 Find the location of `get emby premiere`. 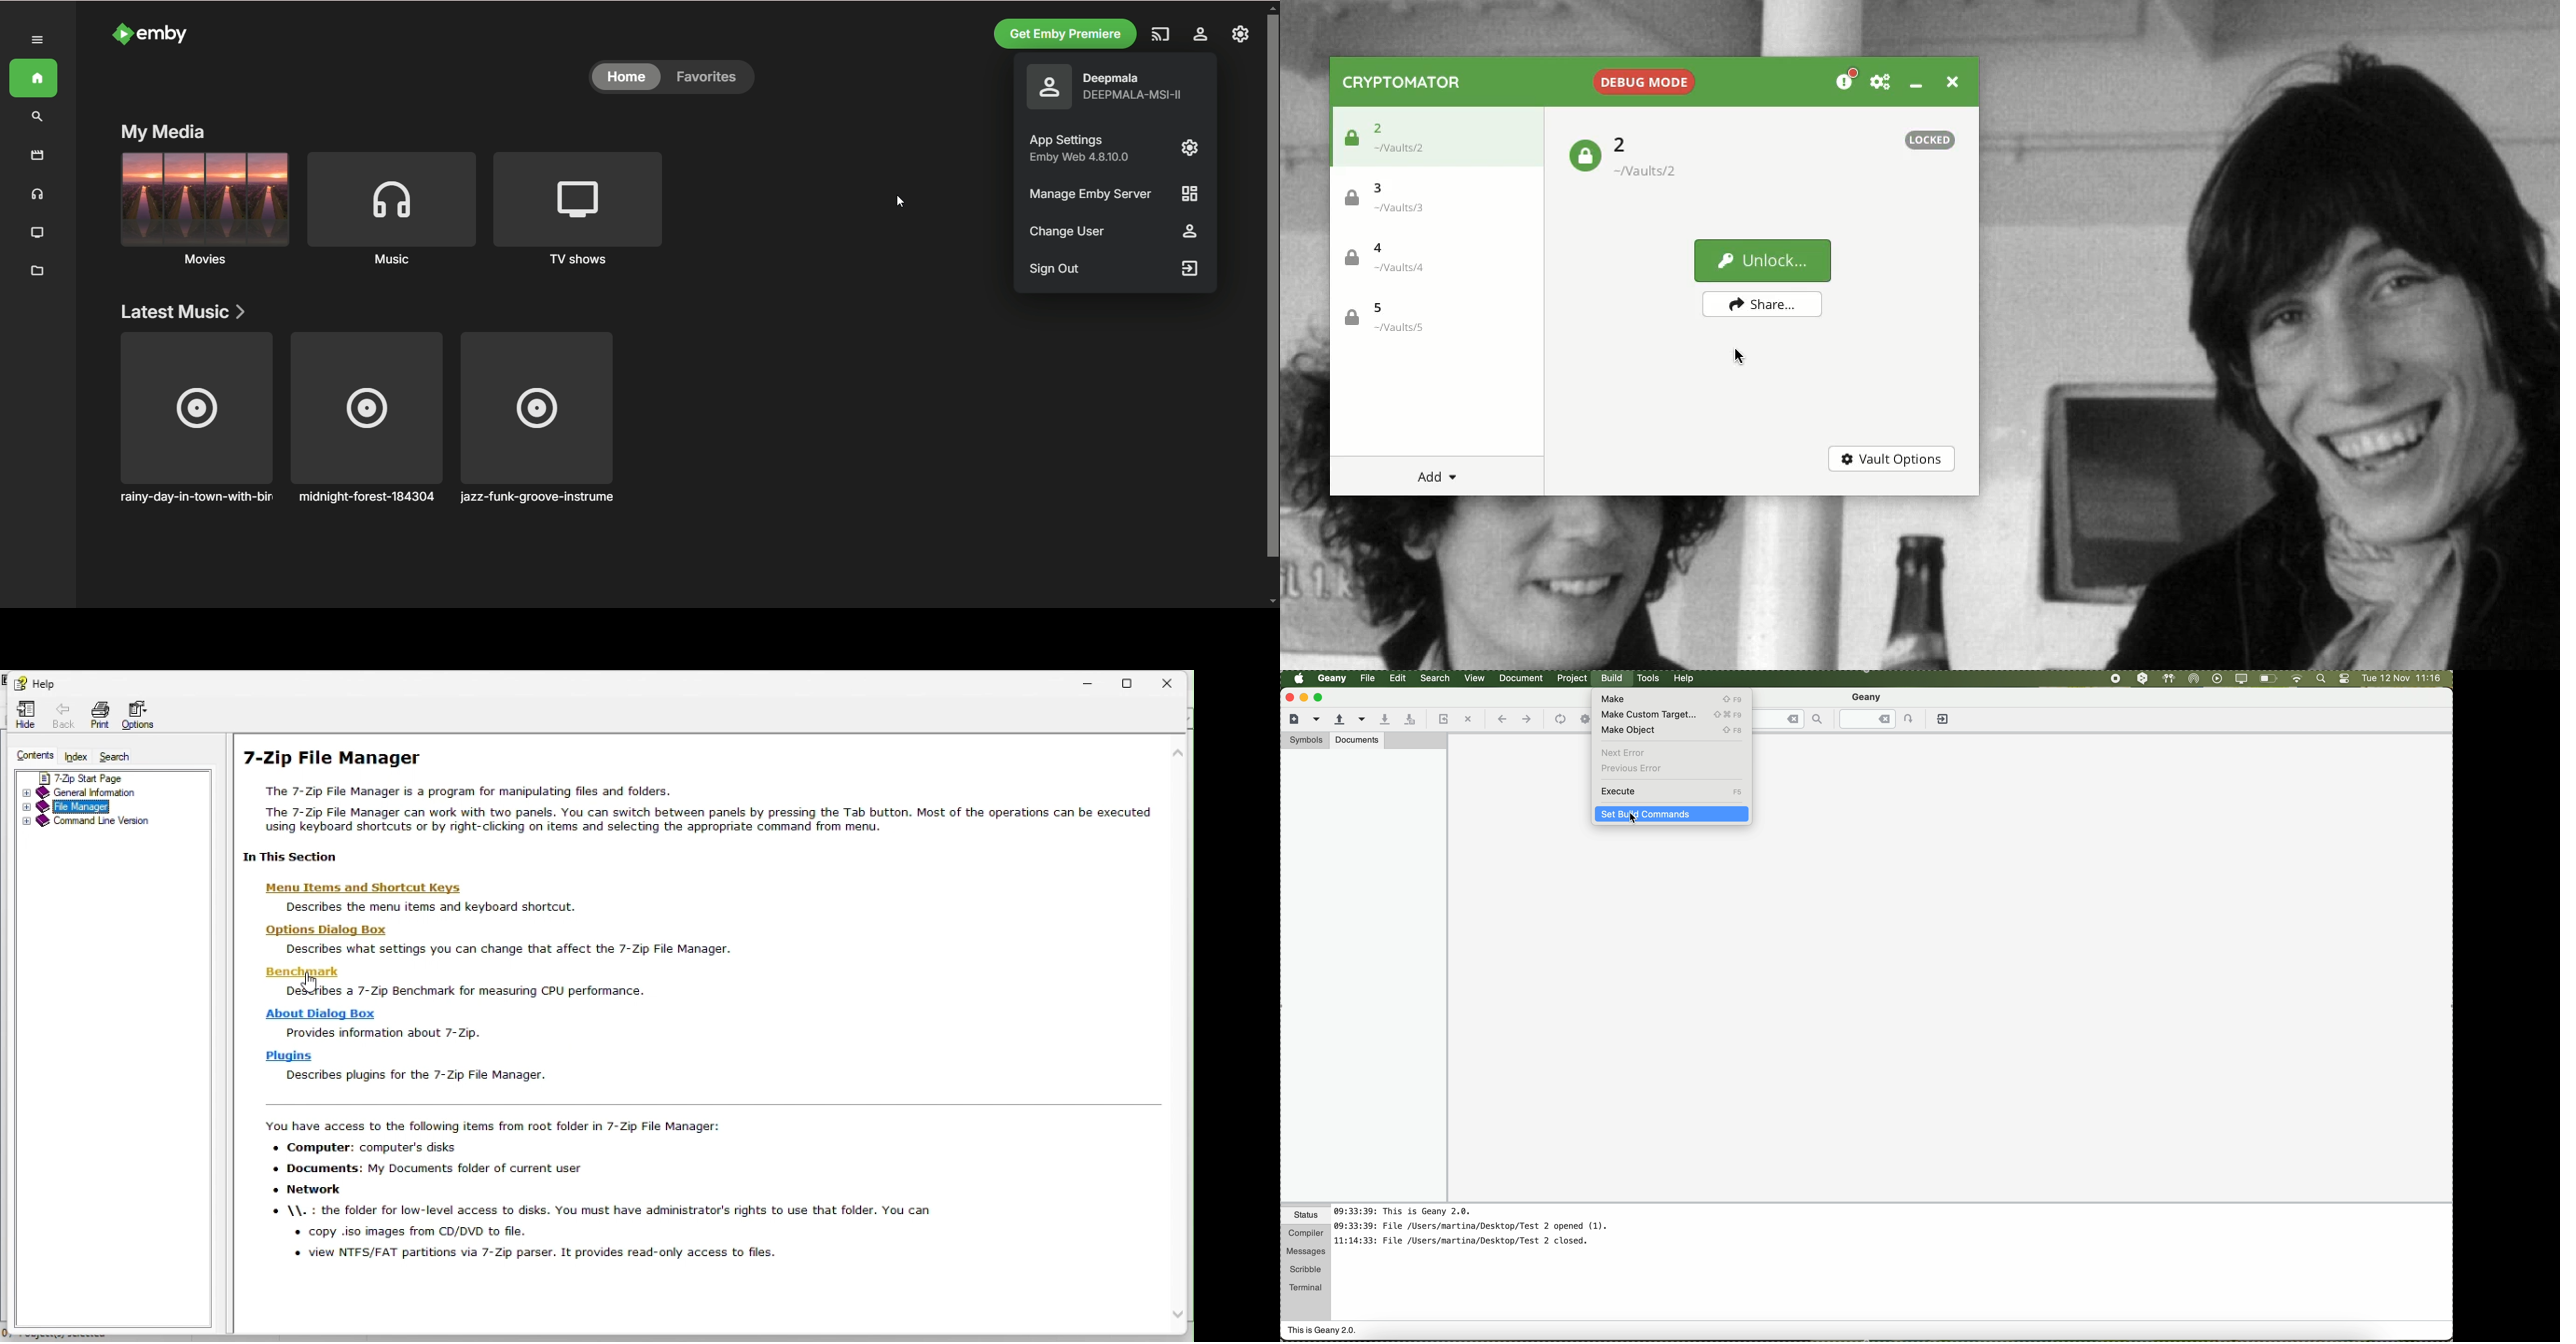

get emby premiere is located at coordinates (1065, 32).